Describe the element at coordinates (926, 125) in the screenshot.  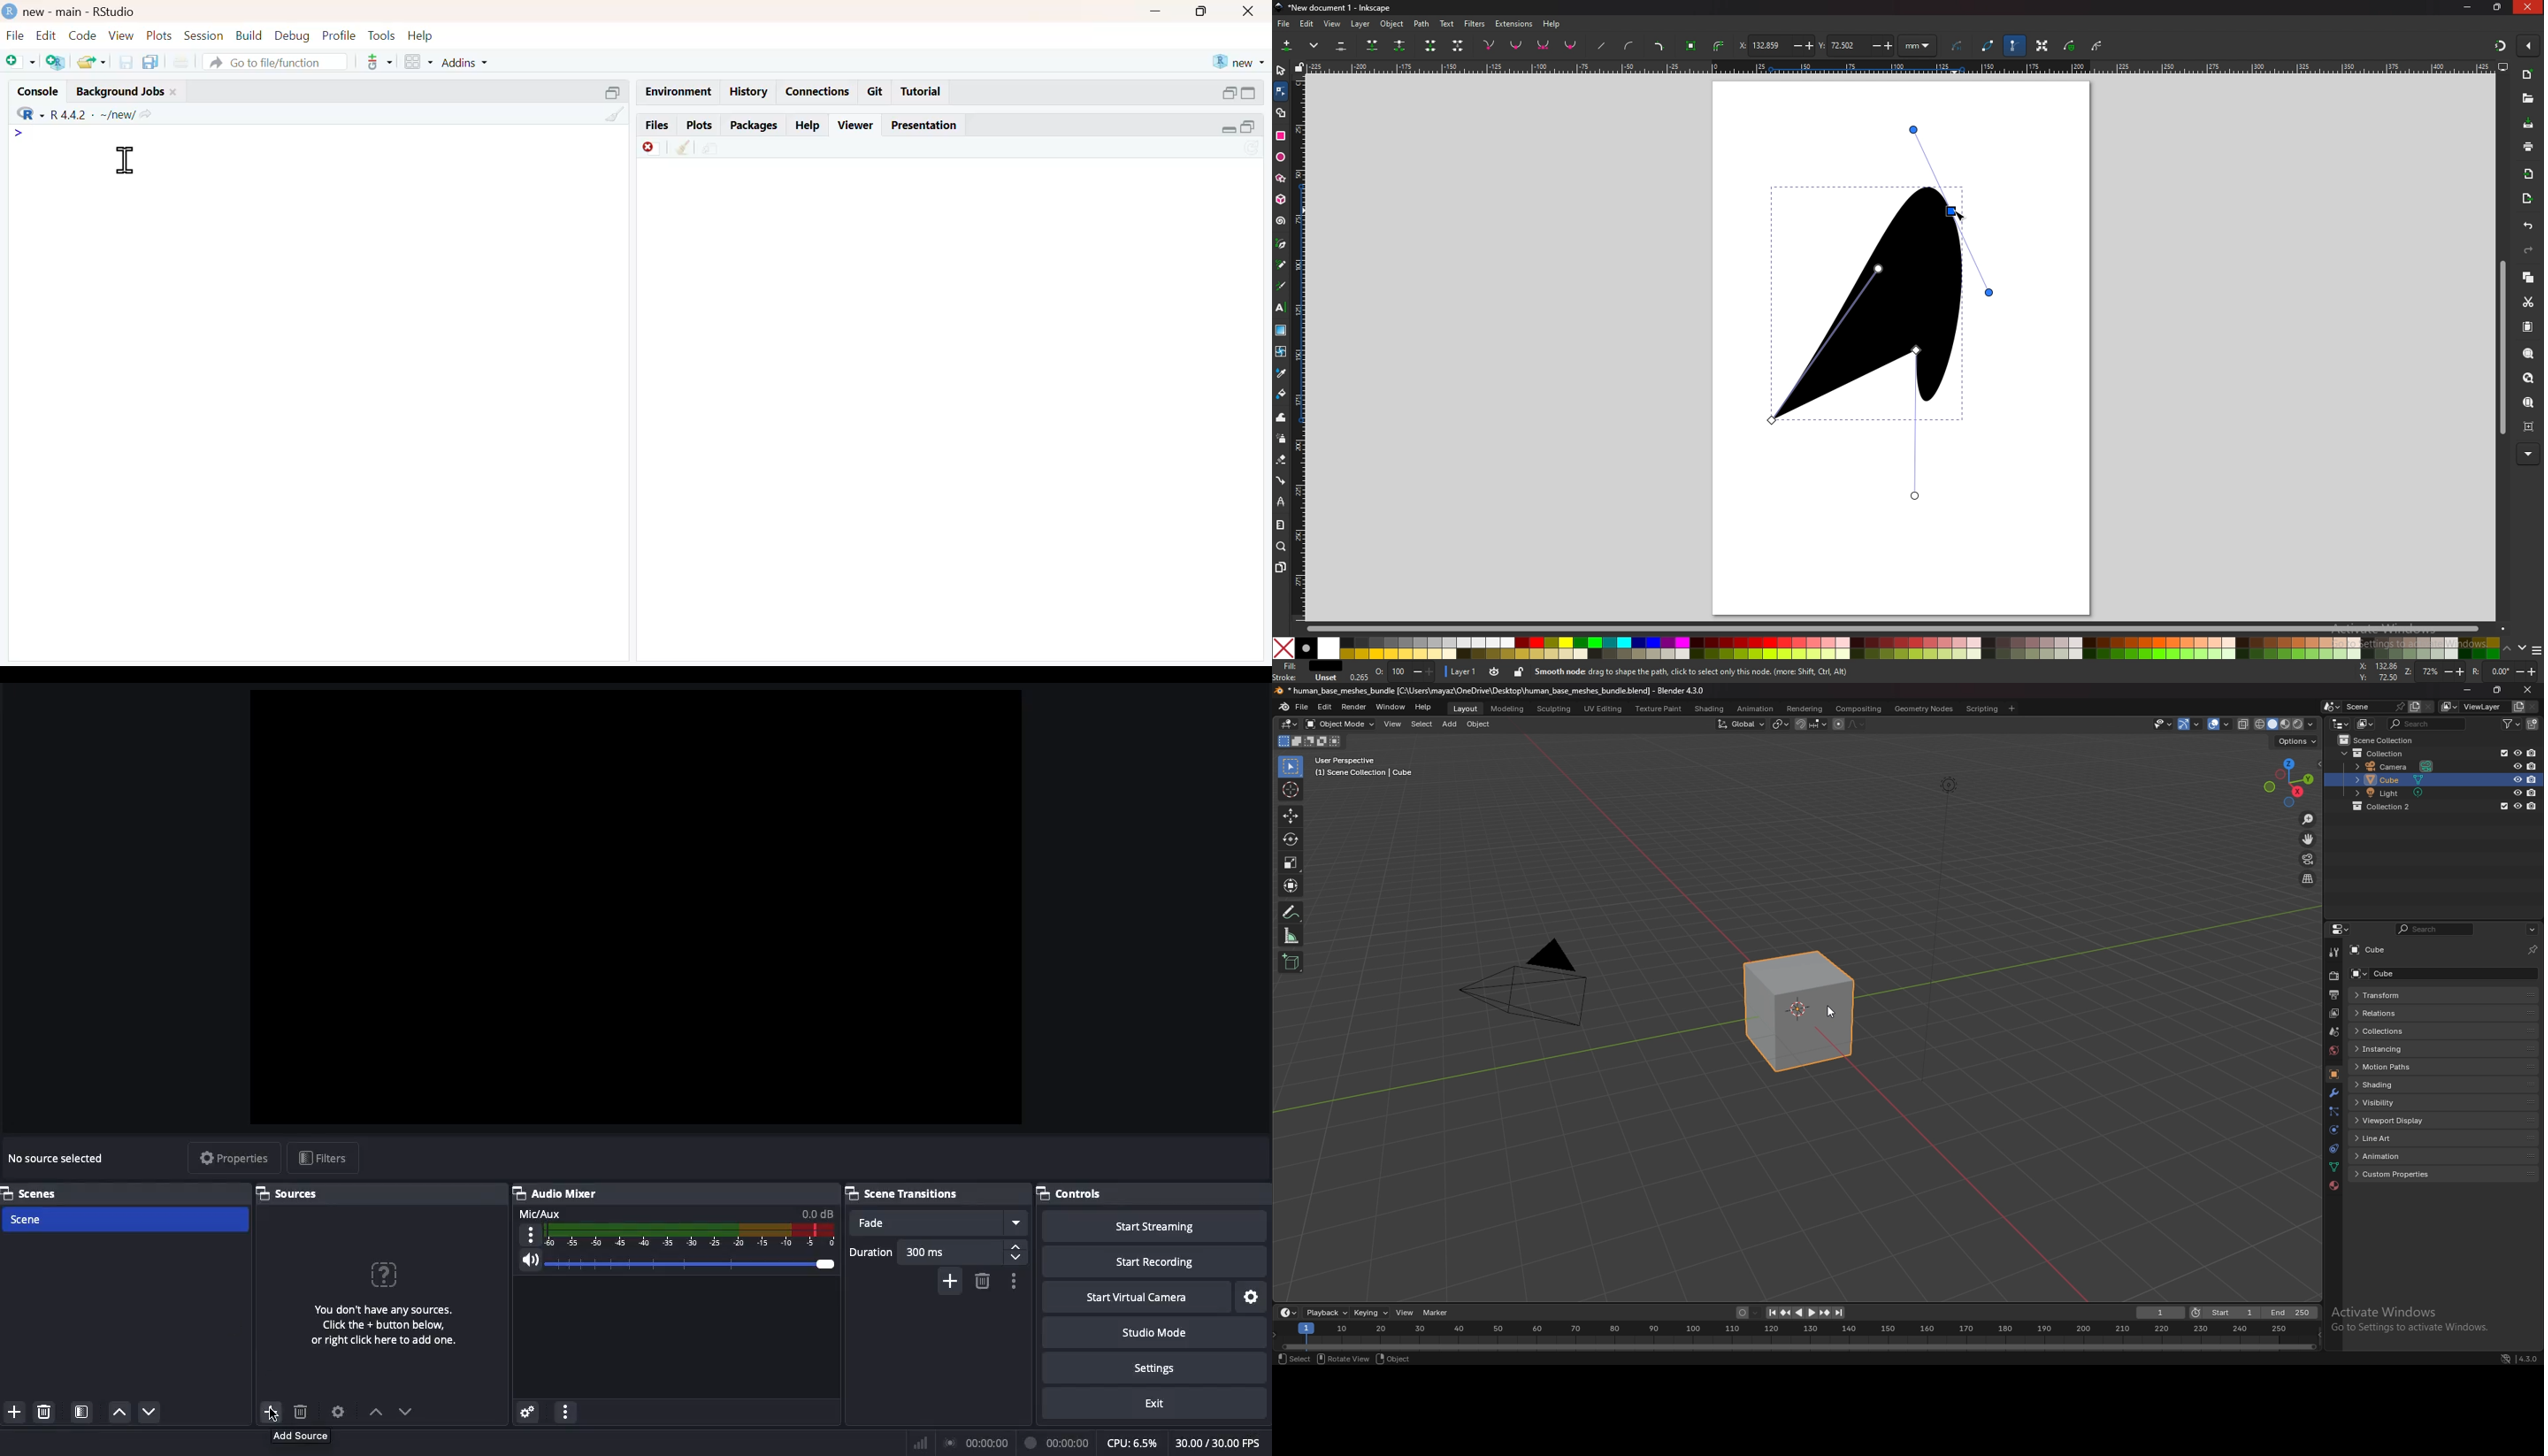
I see `presentation` at that location.